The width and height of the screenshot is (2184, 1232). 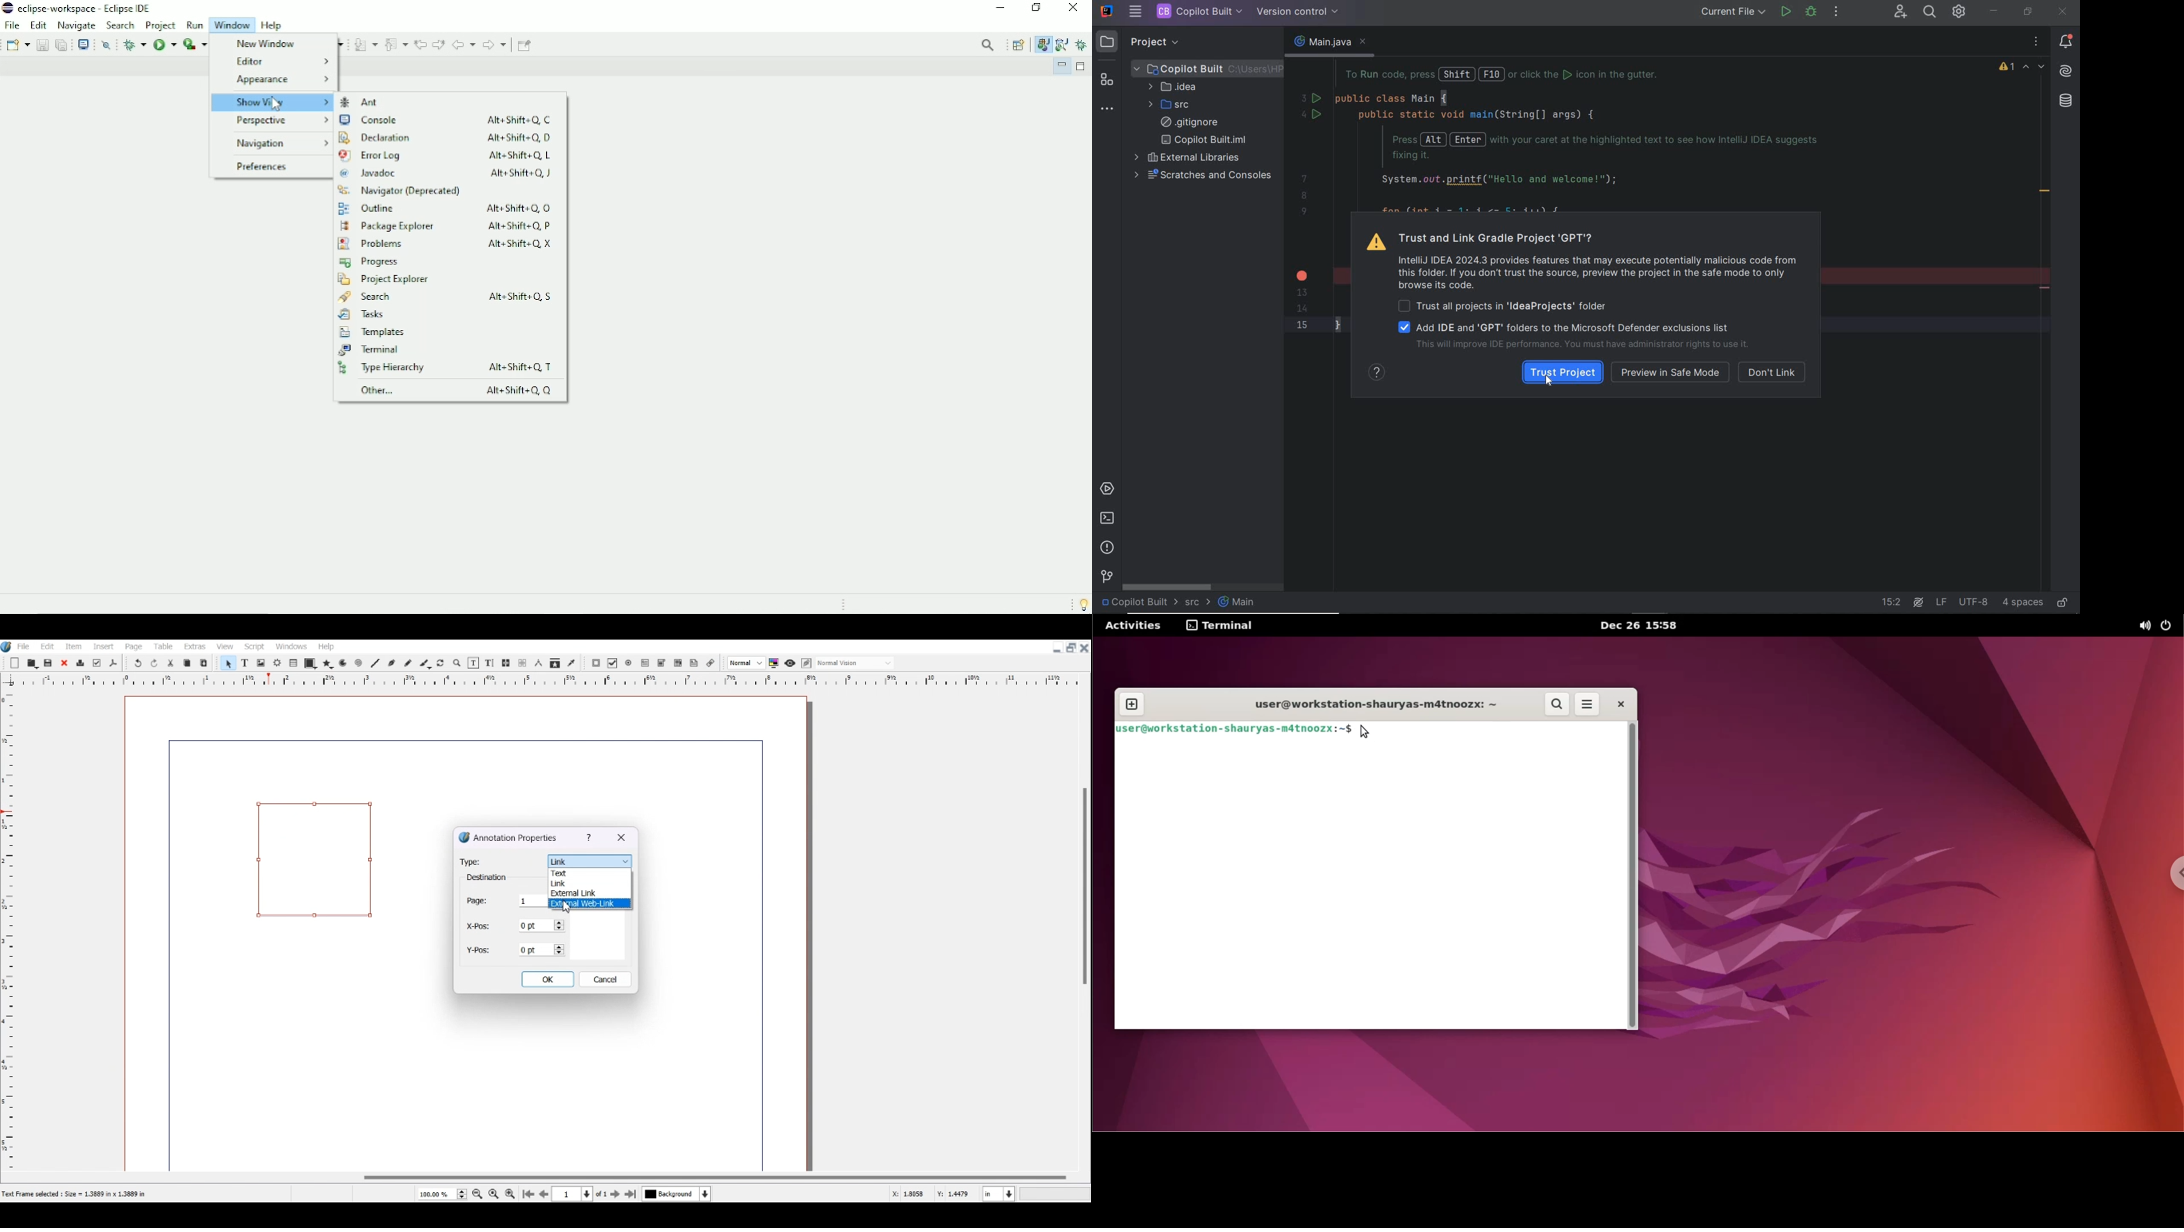 I want to click on Insert, so click(x=102, y=646).